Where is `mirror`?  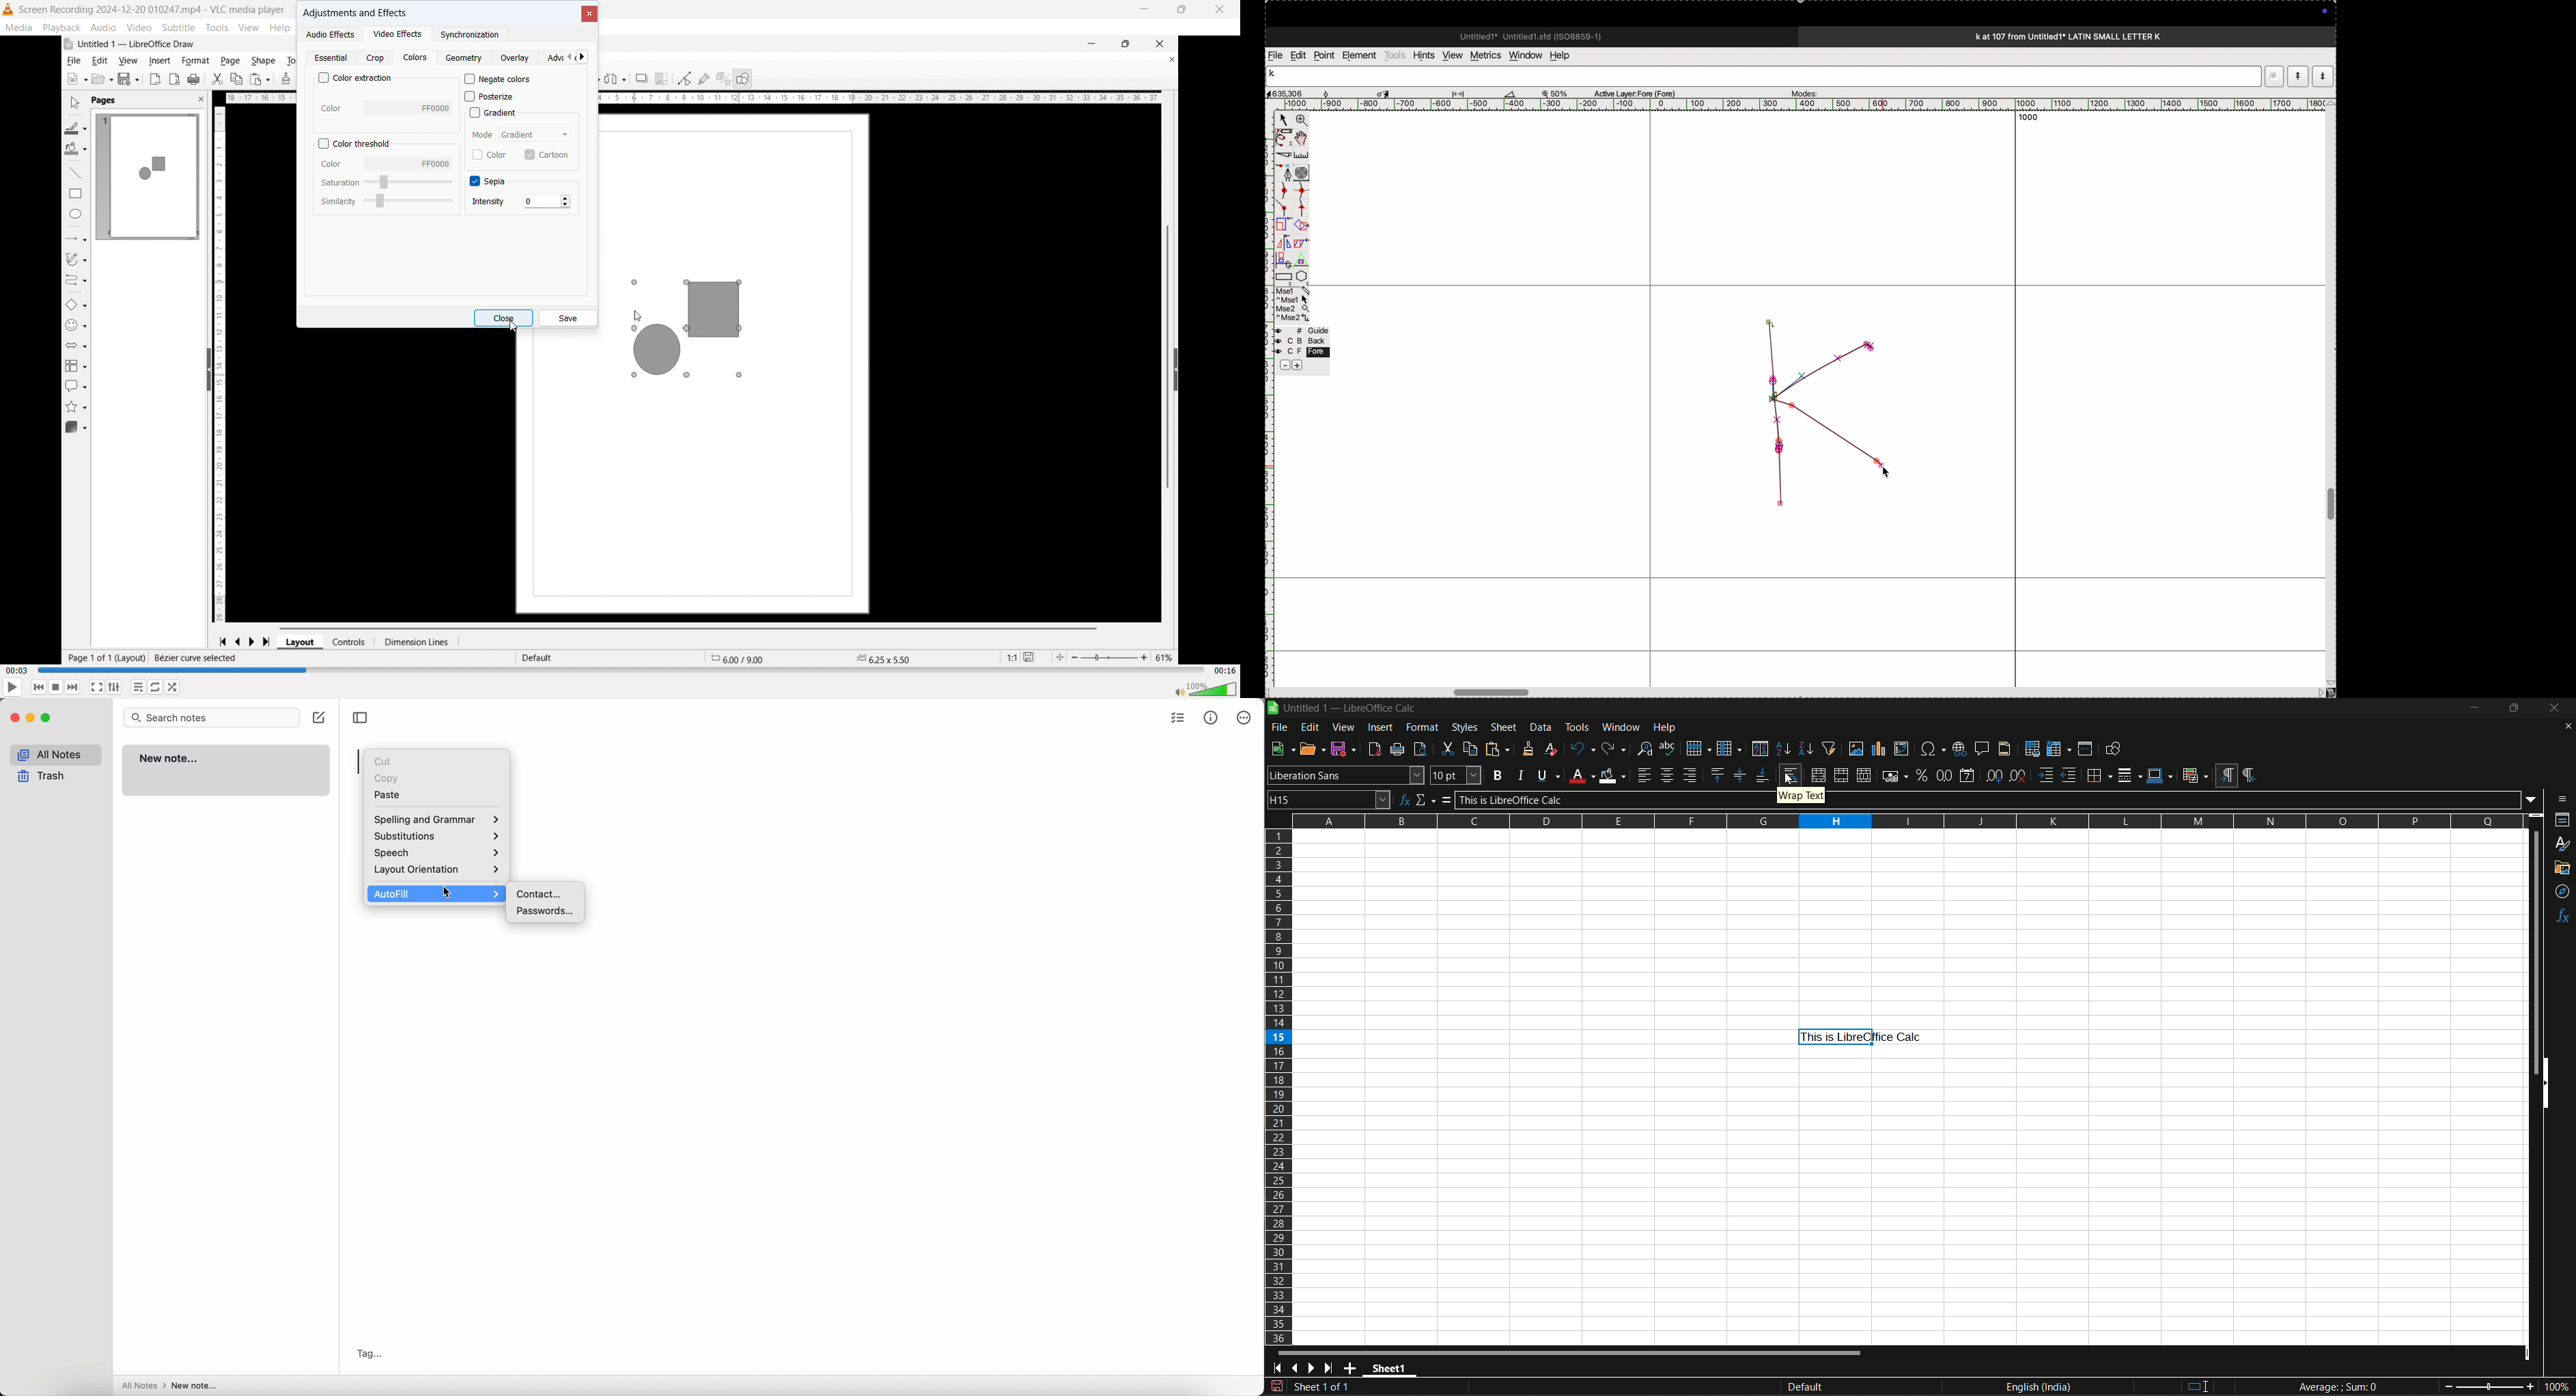
mirror is located at coordinates (1283, 250).